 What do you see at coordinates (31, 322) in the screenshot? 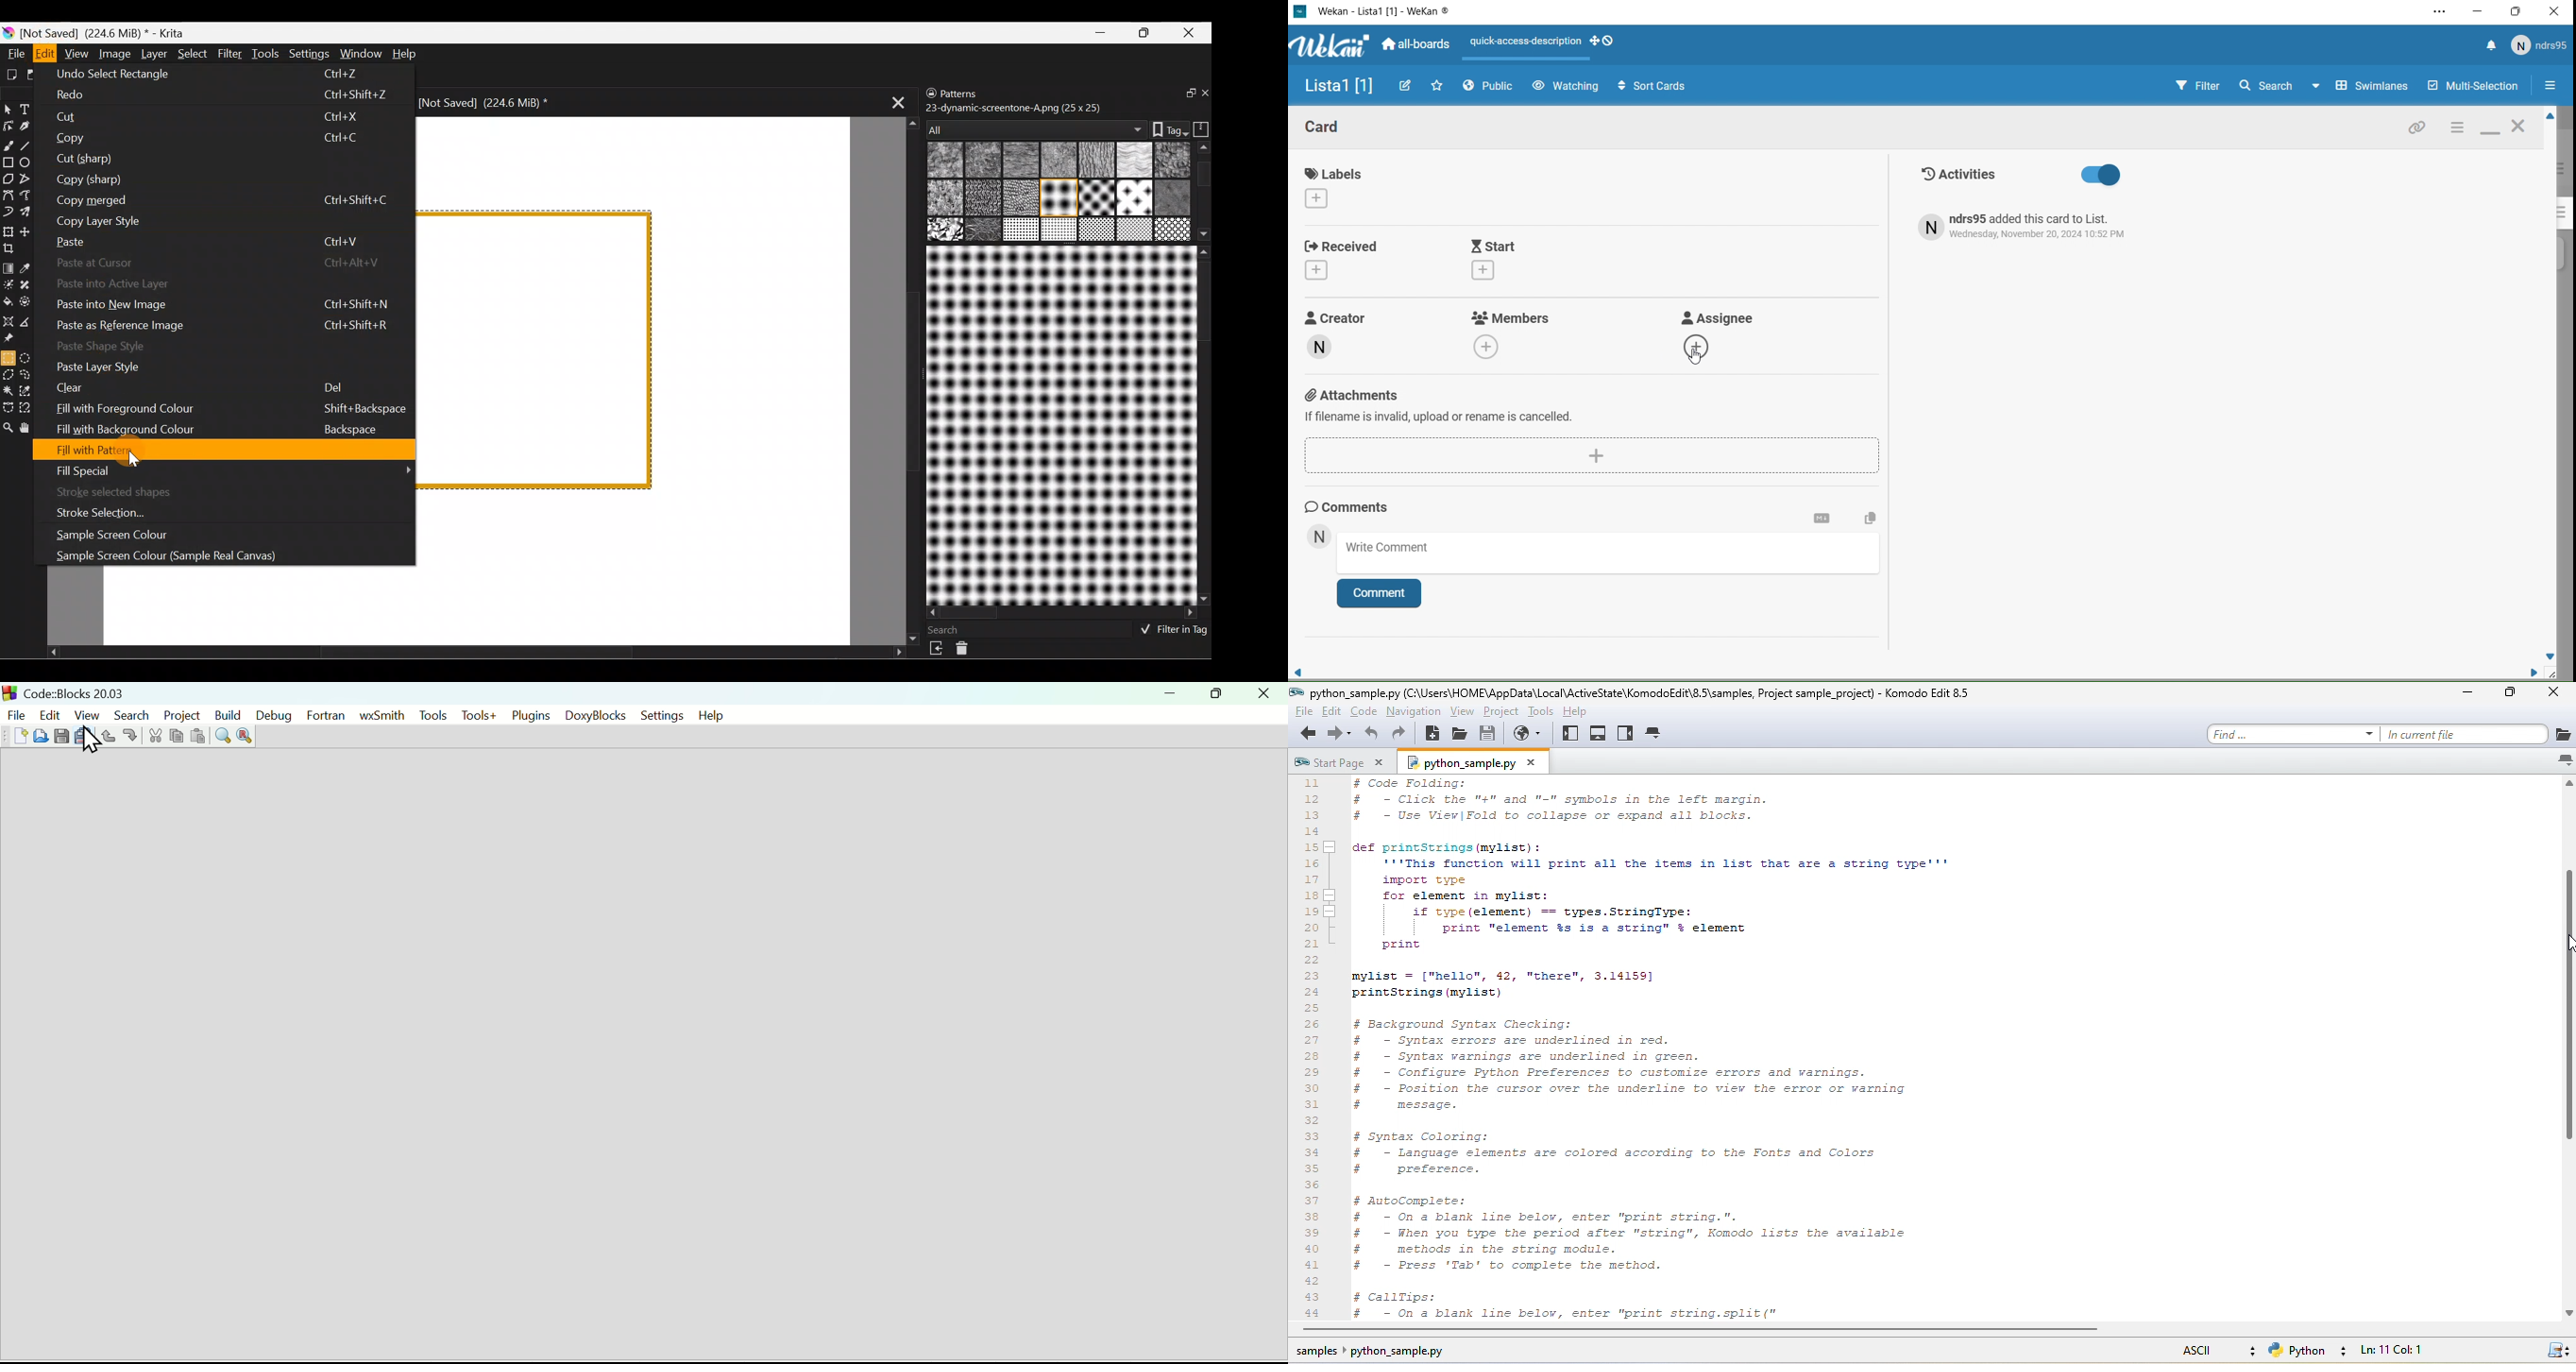
I see `Measure the distance between two points` at bounding box center [31, 322].